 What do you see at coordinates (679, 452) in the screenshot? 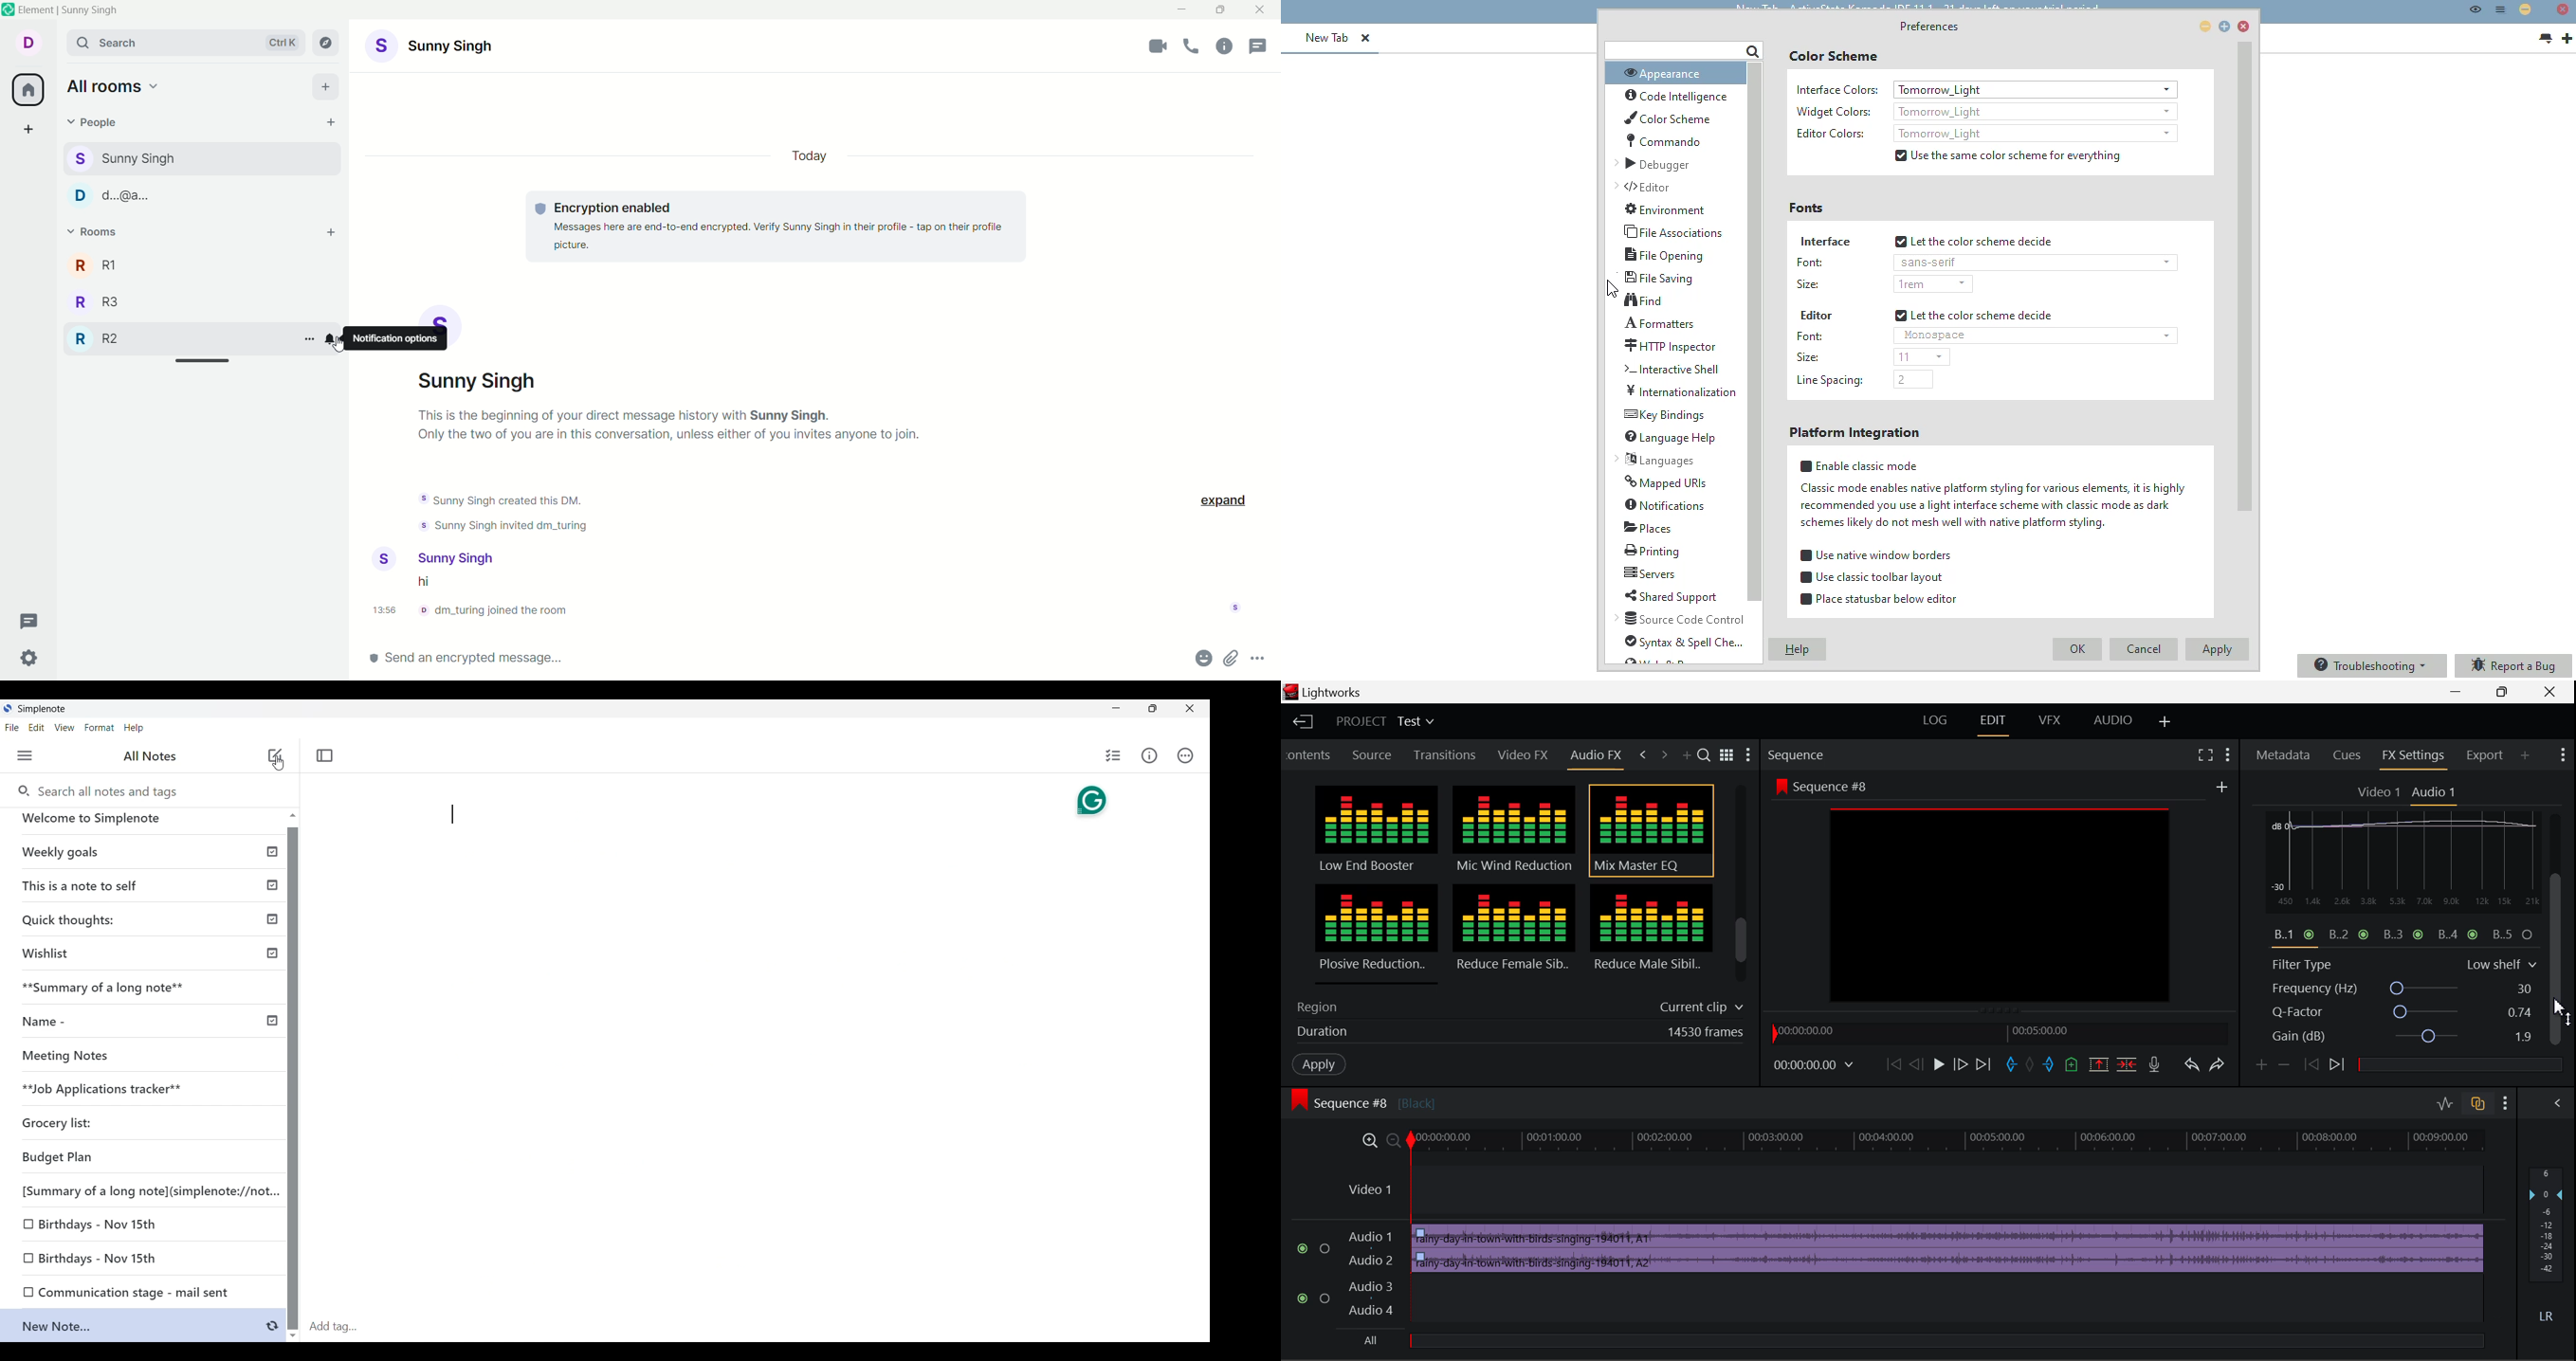
I see `text` at bounding box center [679, 452].